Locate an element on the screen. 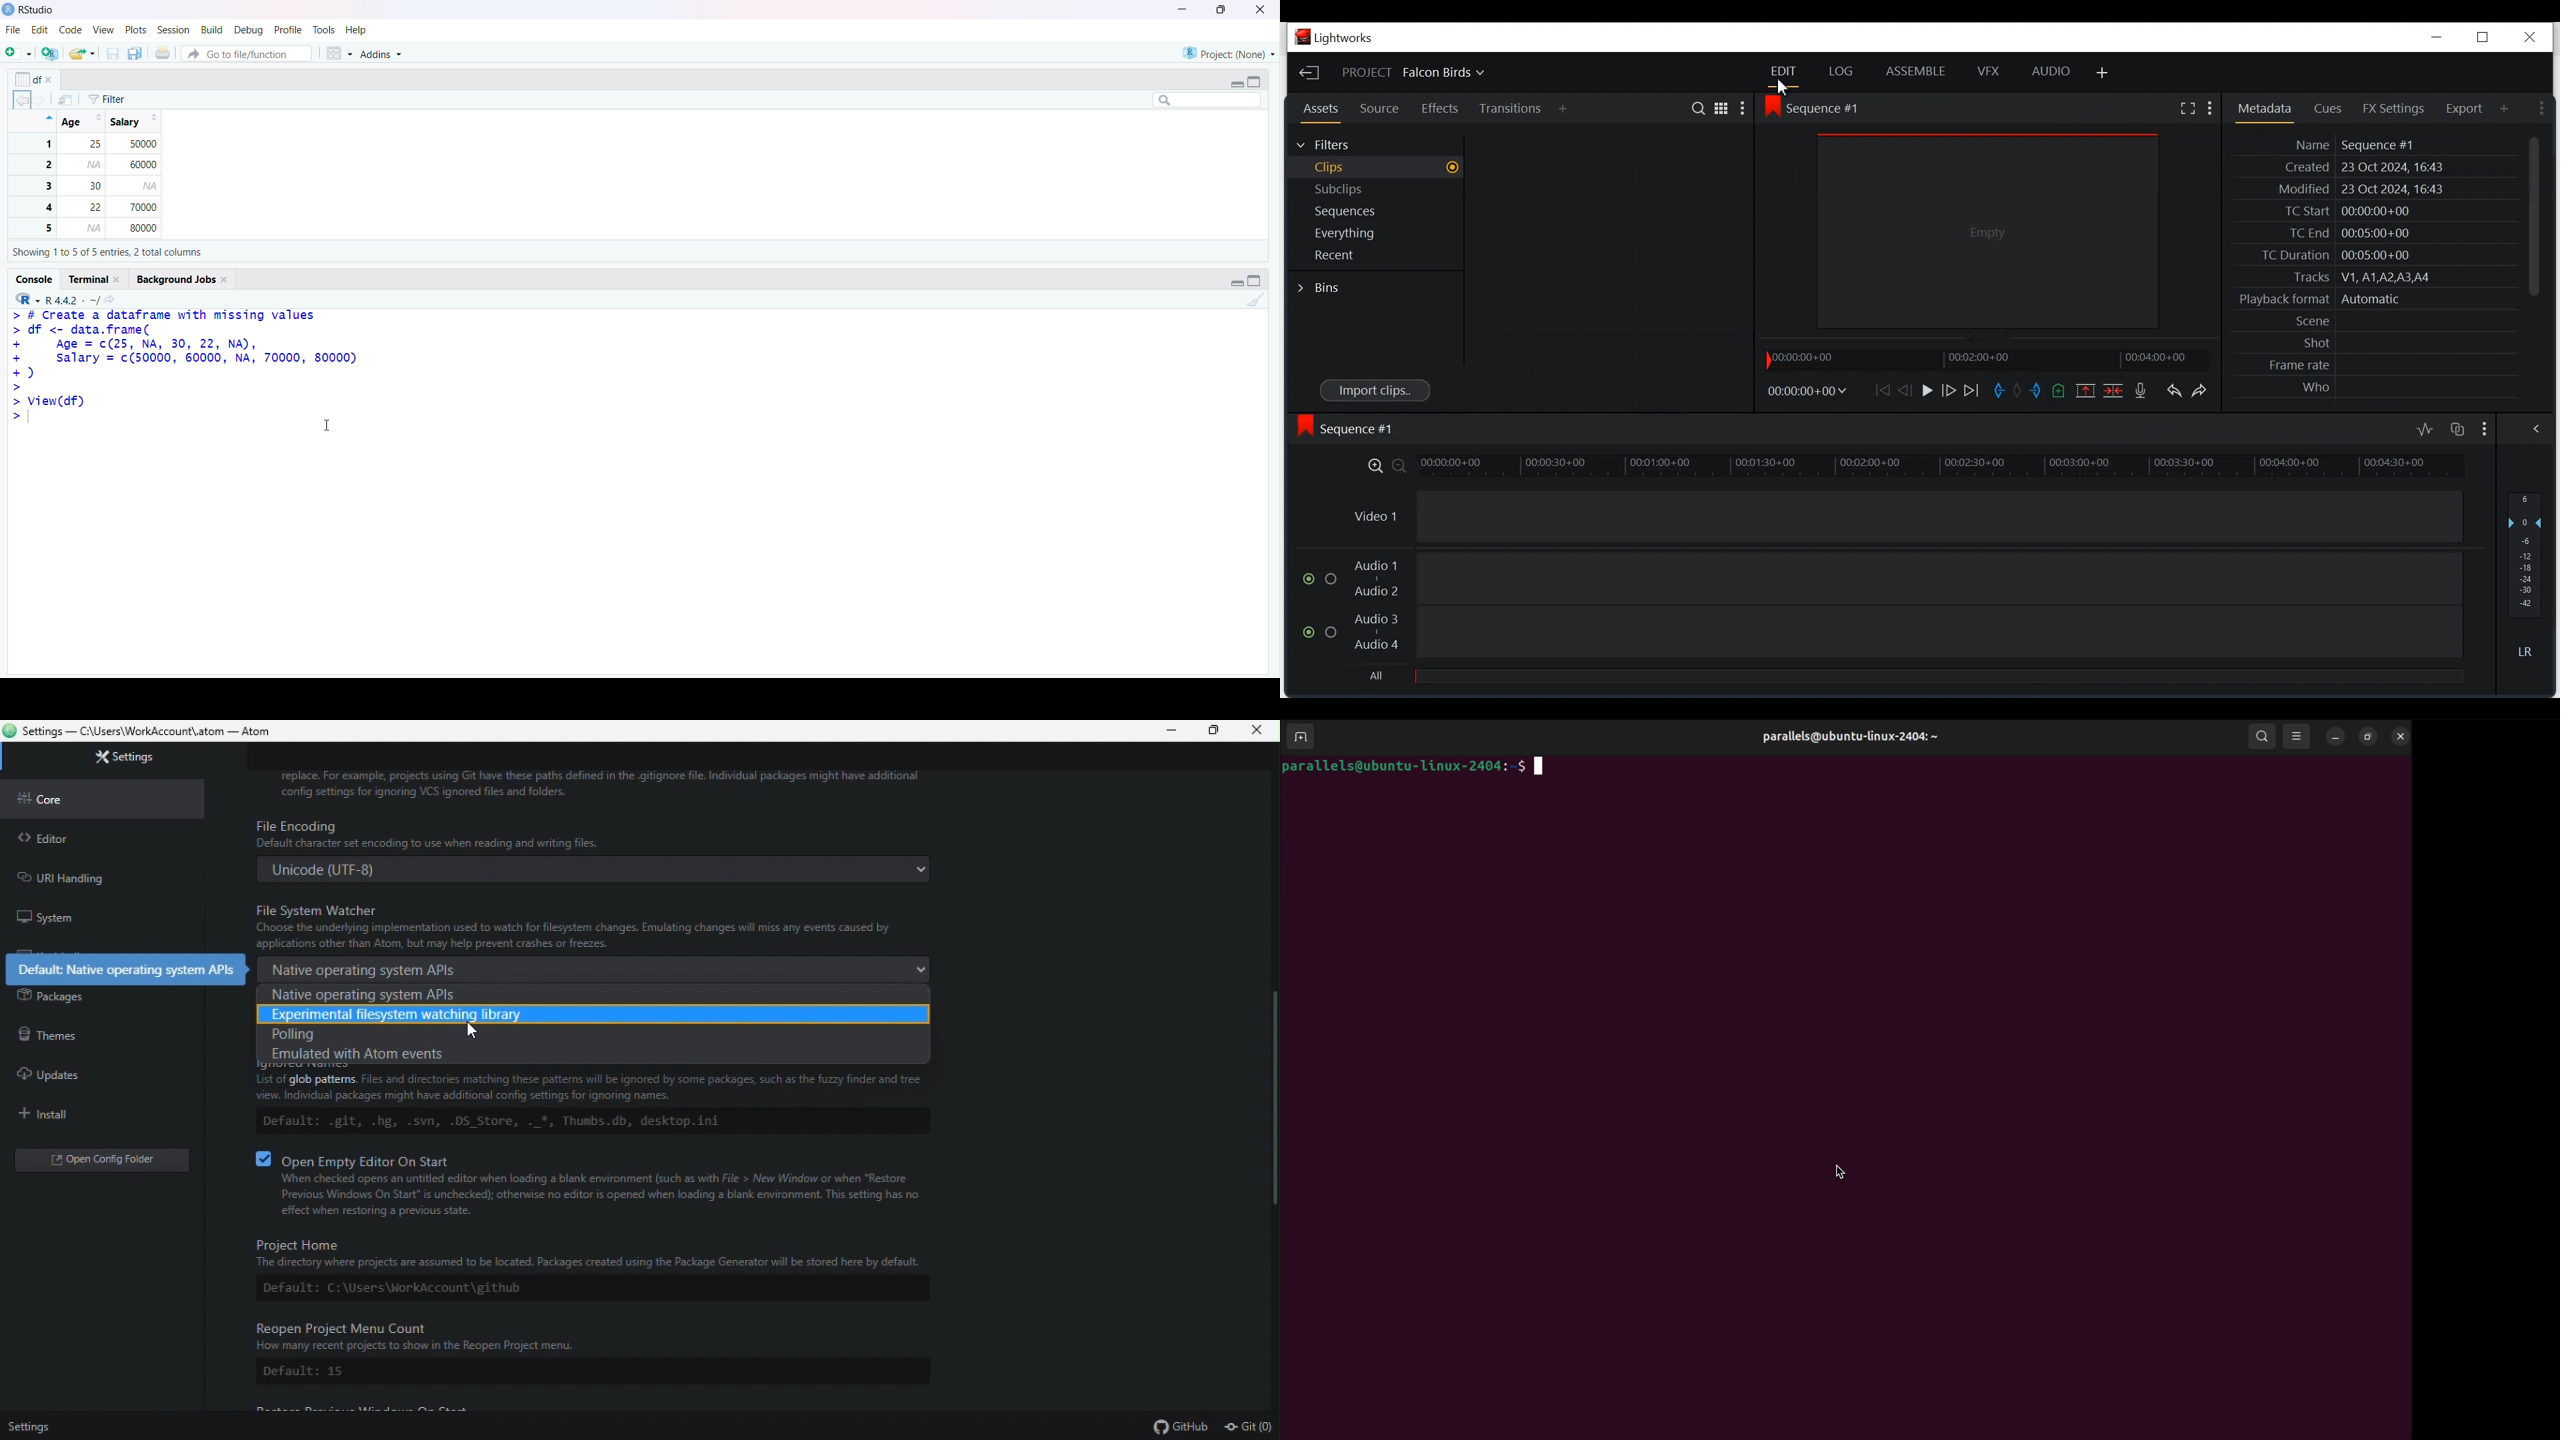 The width and height of the screenshot is (2576, 1456). Delete/Cut is located at coordinates (2113, 391).